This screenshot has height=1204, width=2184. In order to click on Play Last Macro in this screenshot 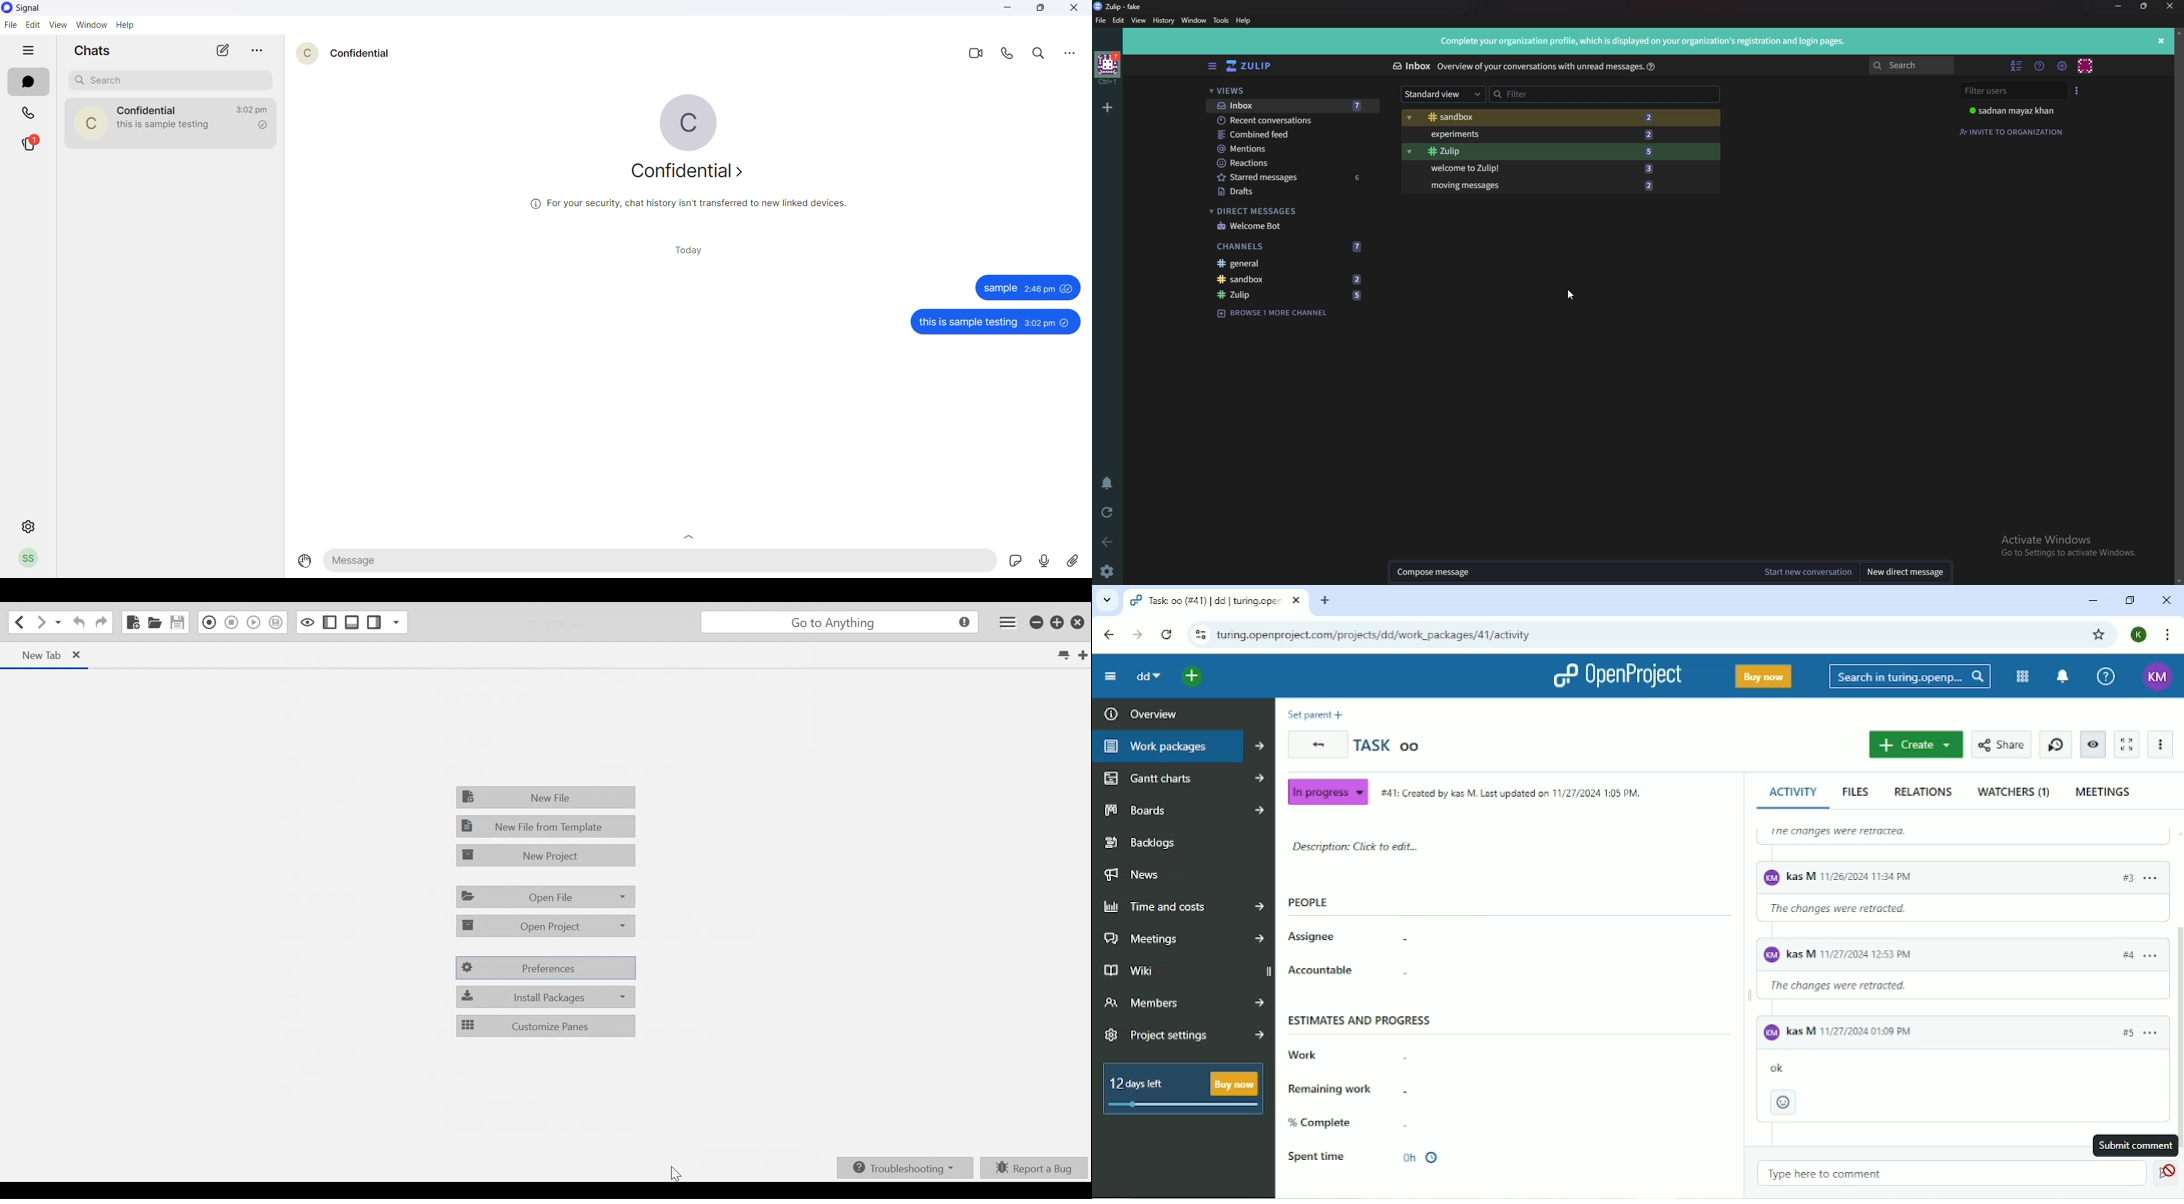, I will do `click(254, 622)`.